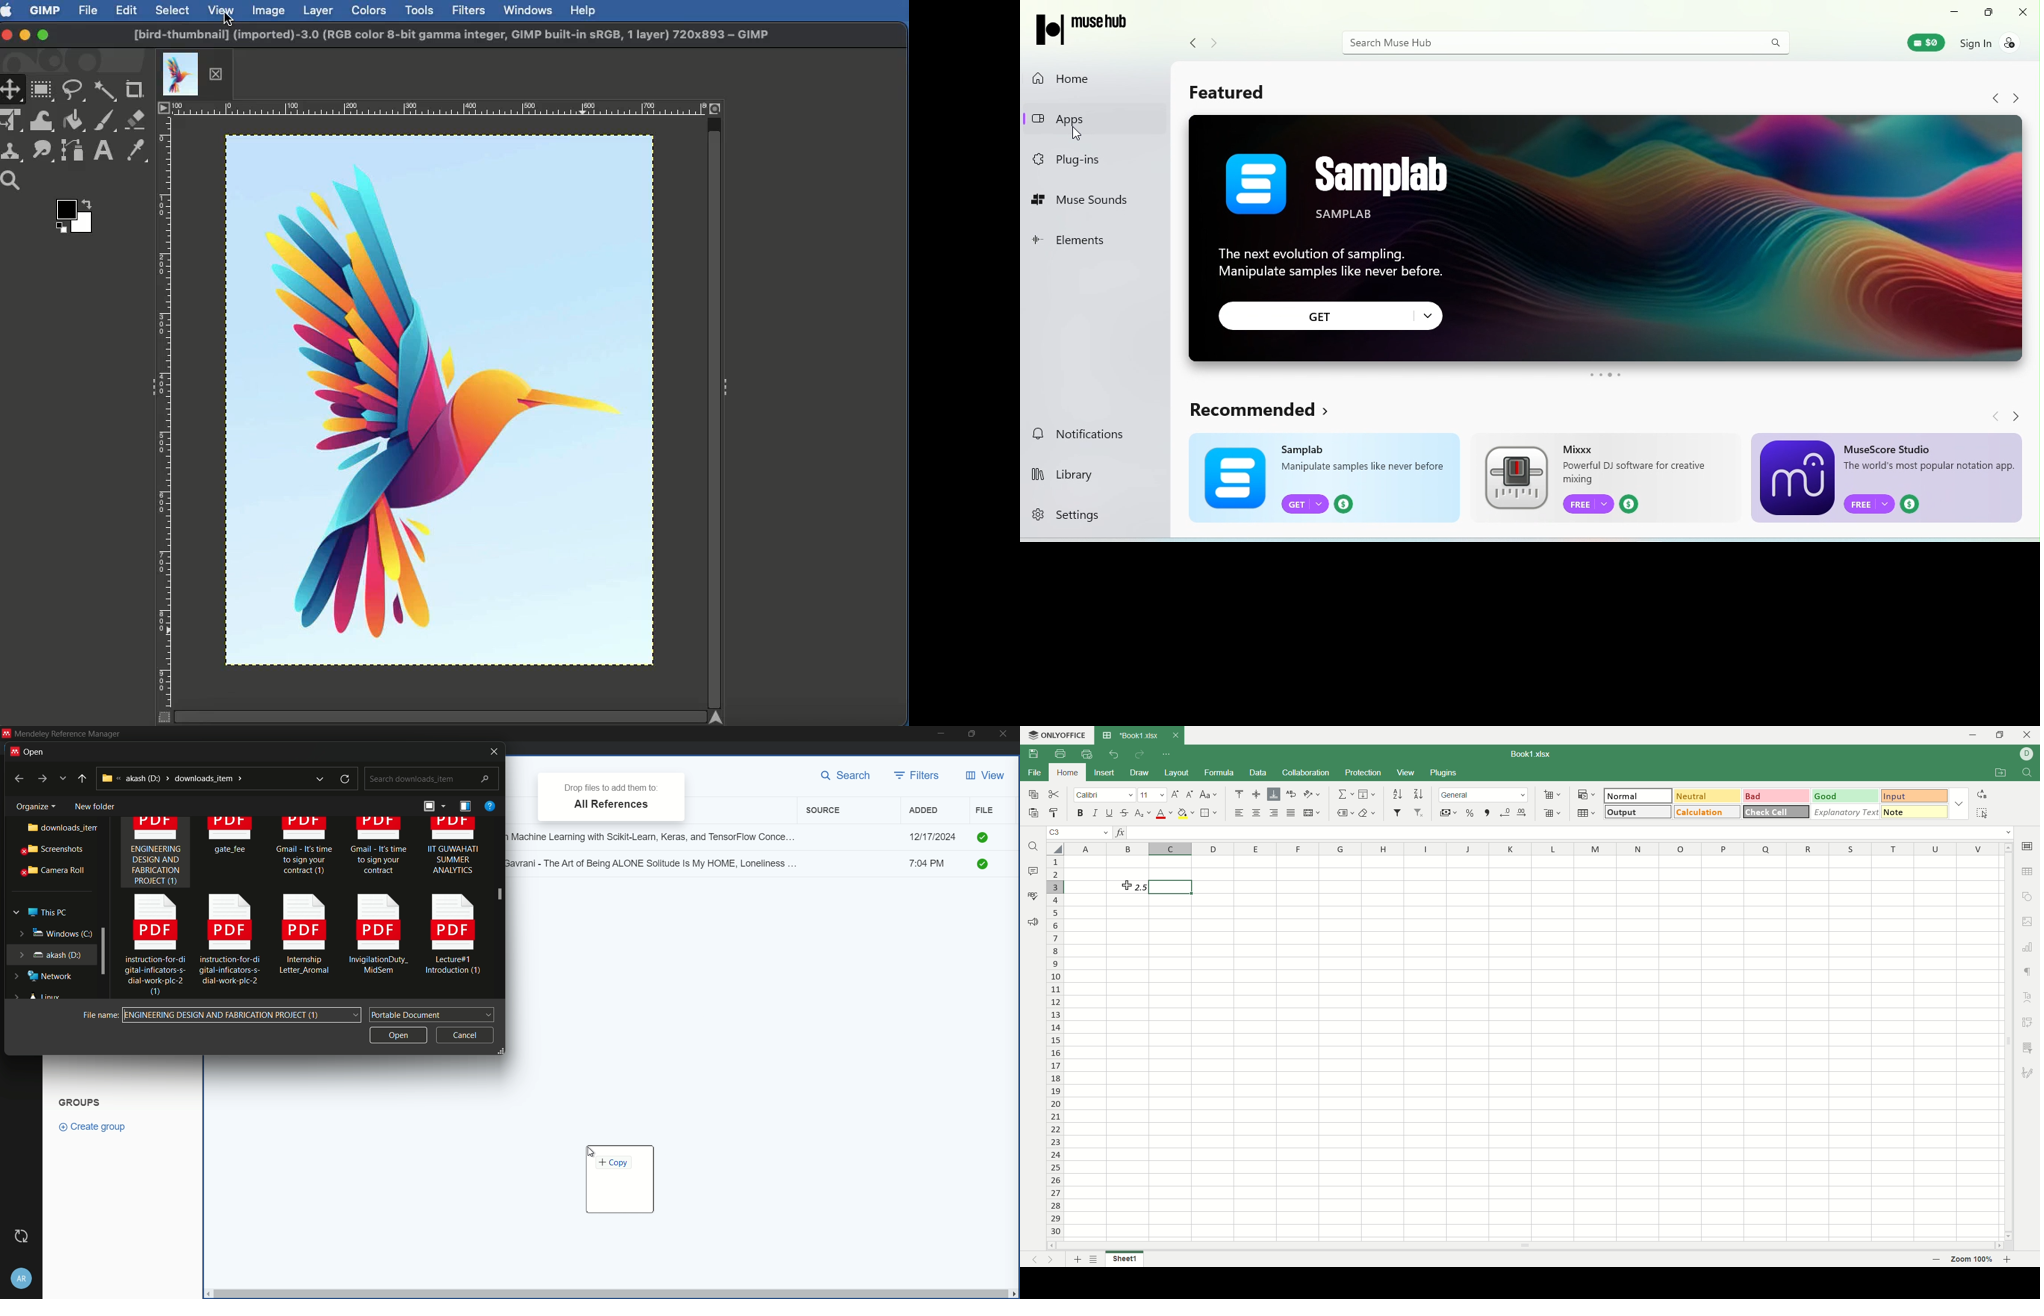  Describe the element at coordinates (94, 804) in the screenshot. I see `new folder` at that location.